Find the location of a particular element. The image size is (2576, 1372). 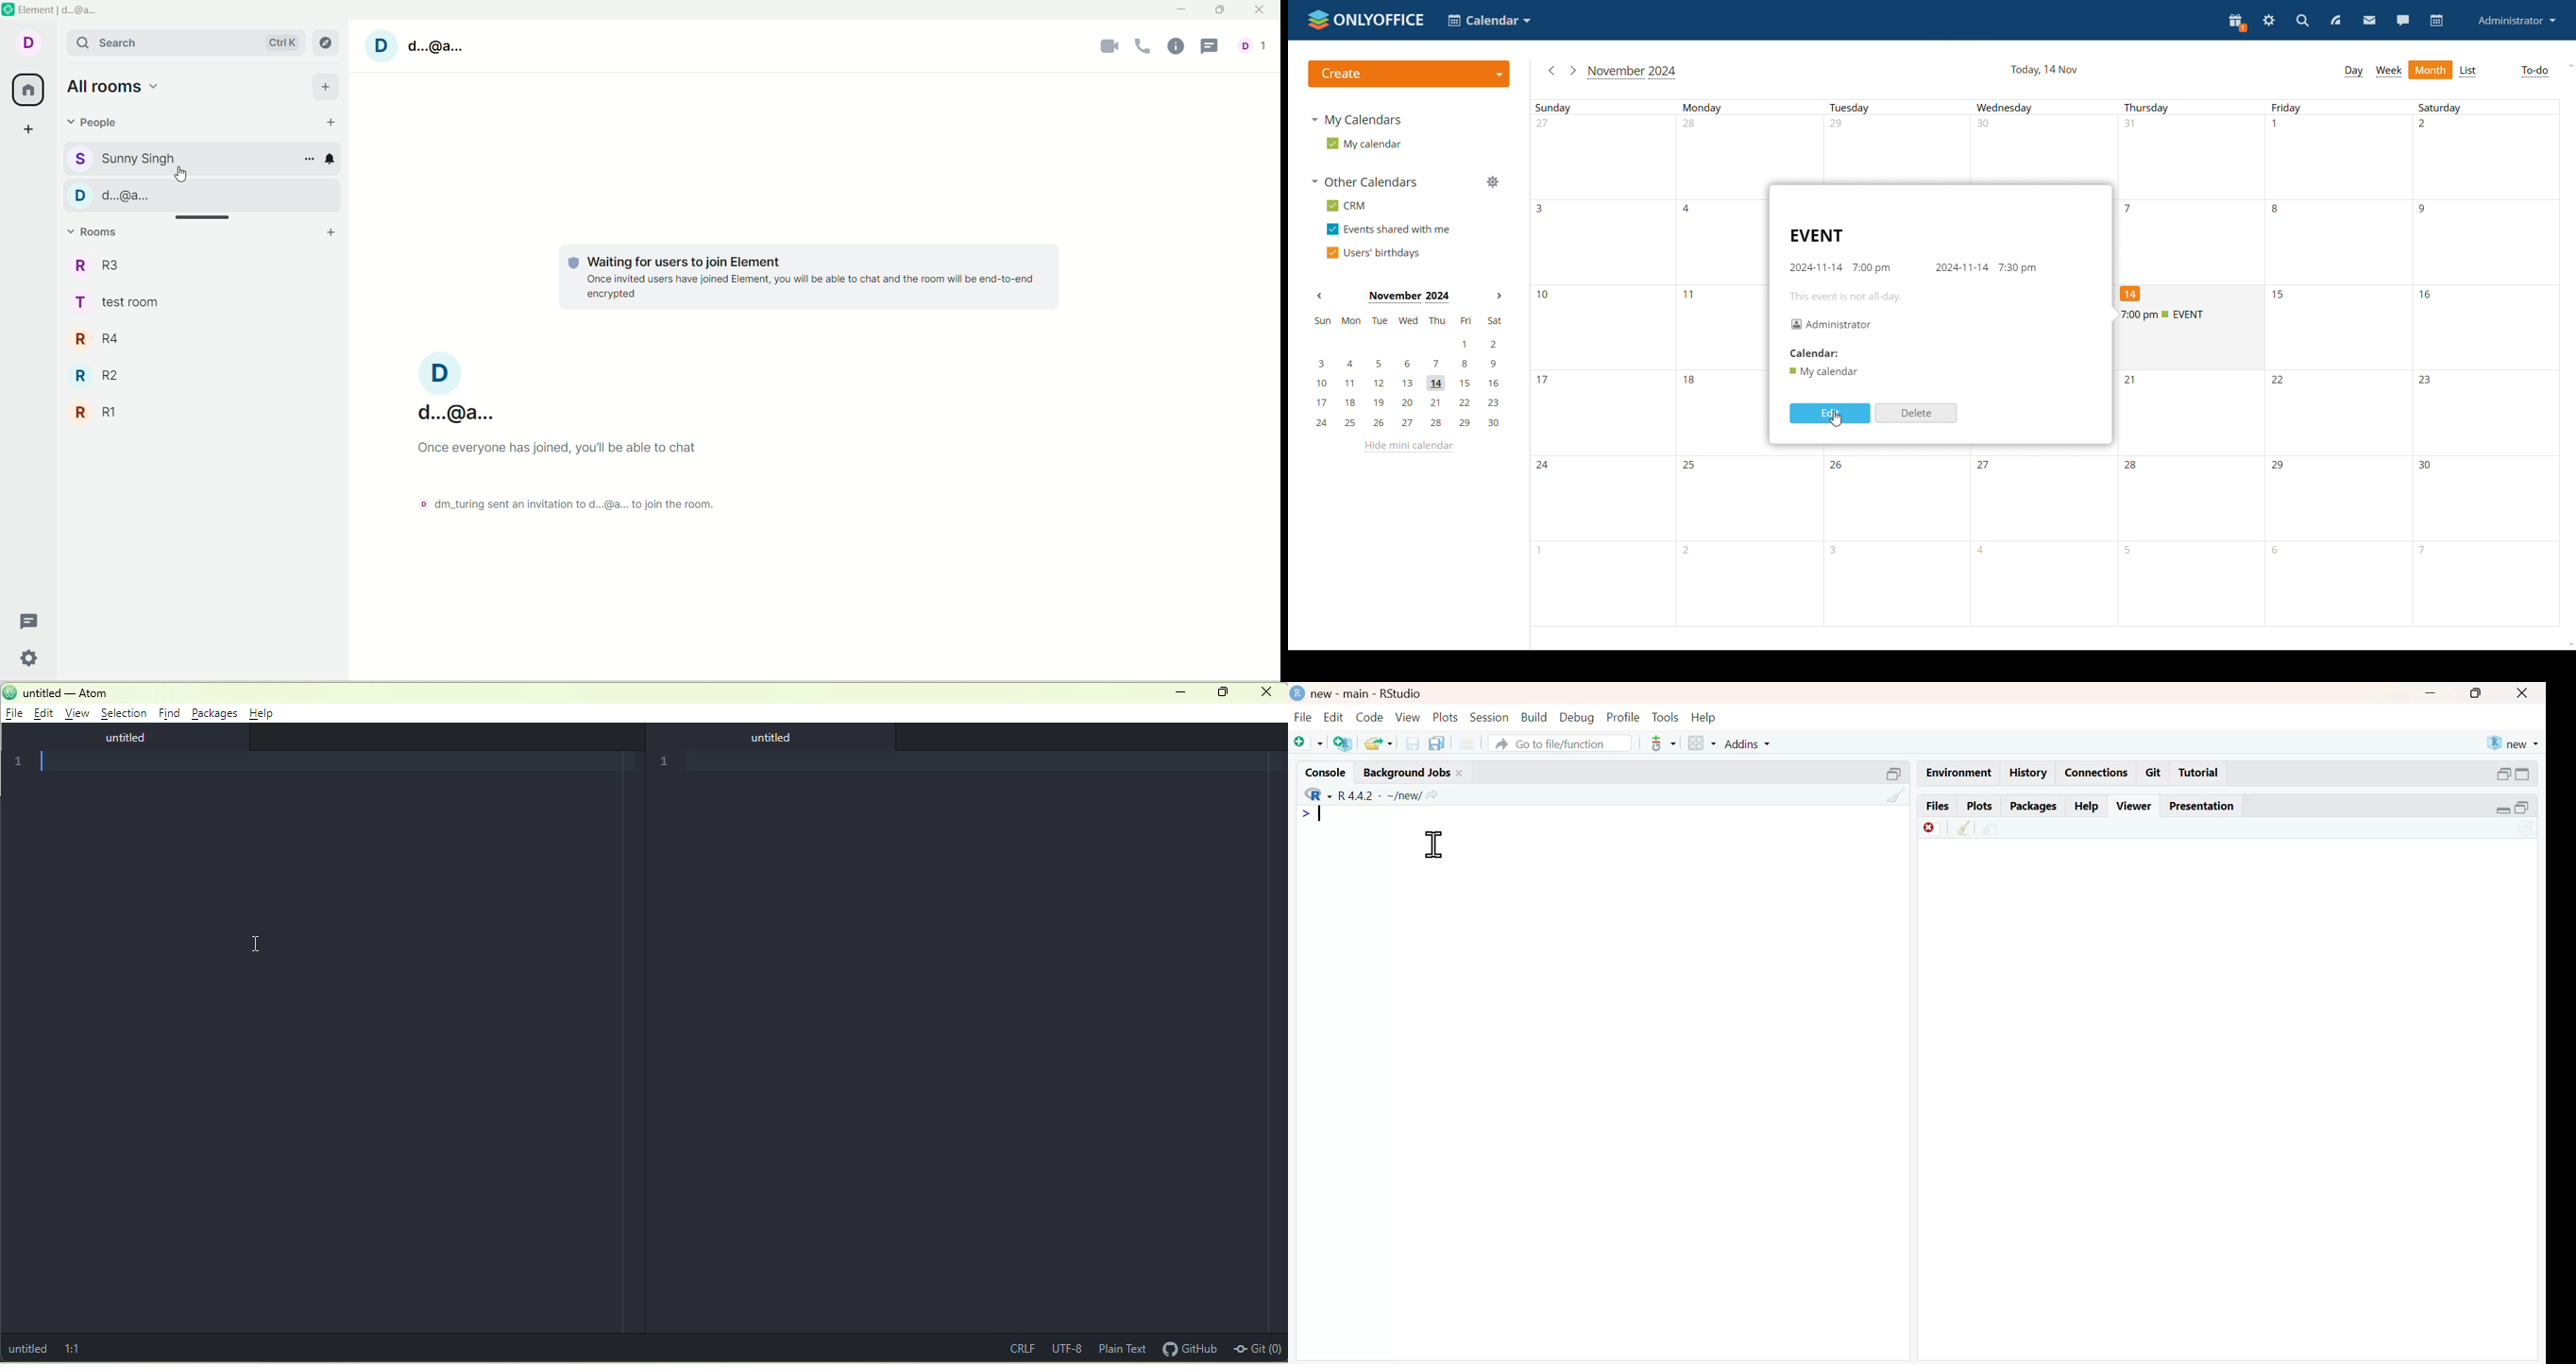

people is located at coordinates (1254, 46).